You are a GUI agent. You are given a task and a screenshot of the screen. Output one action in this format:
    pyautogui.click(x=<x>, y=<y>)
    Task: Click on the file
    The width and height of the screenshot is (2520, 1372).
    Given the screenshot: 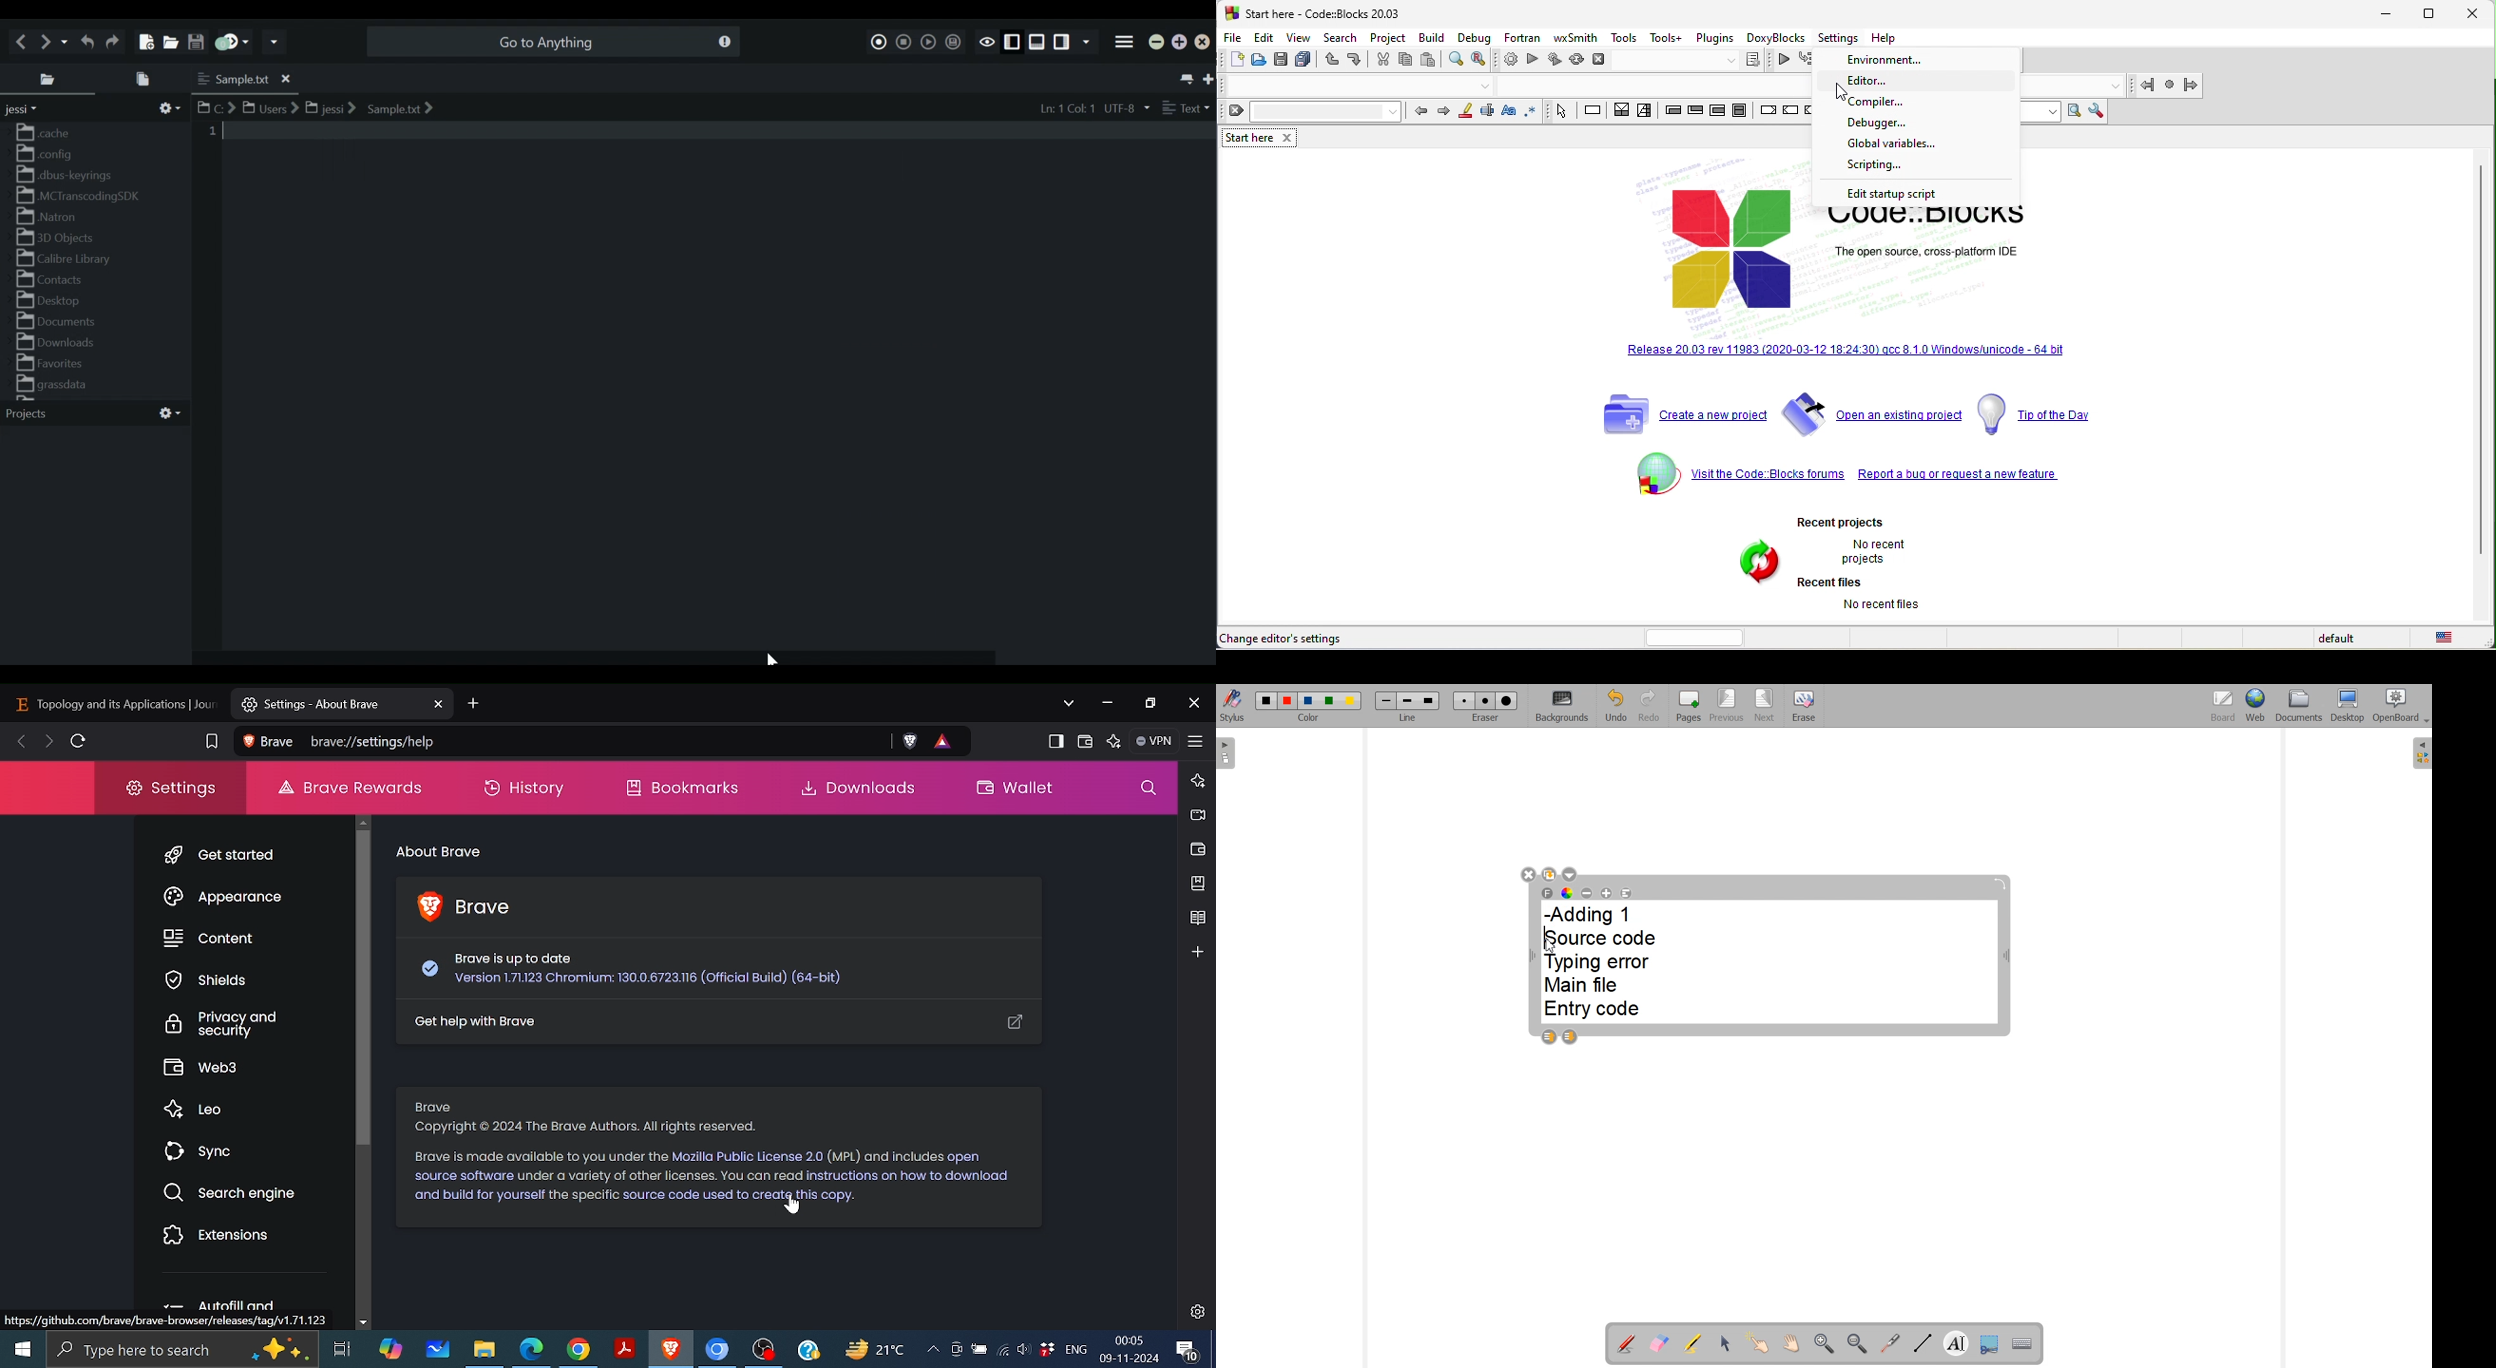 What is the action you would take?
    pyautogui.click(x=1234, y=39)
    